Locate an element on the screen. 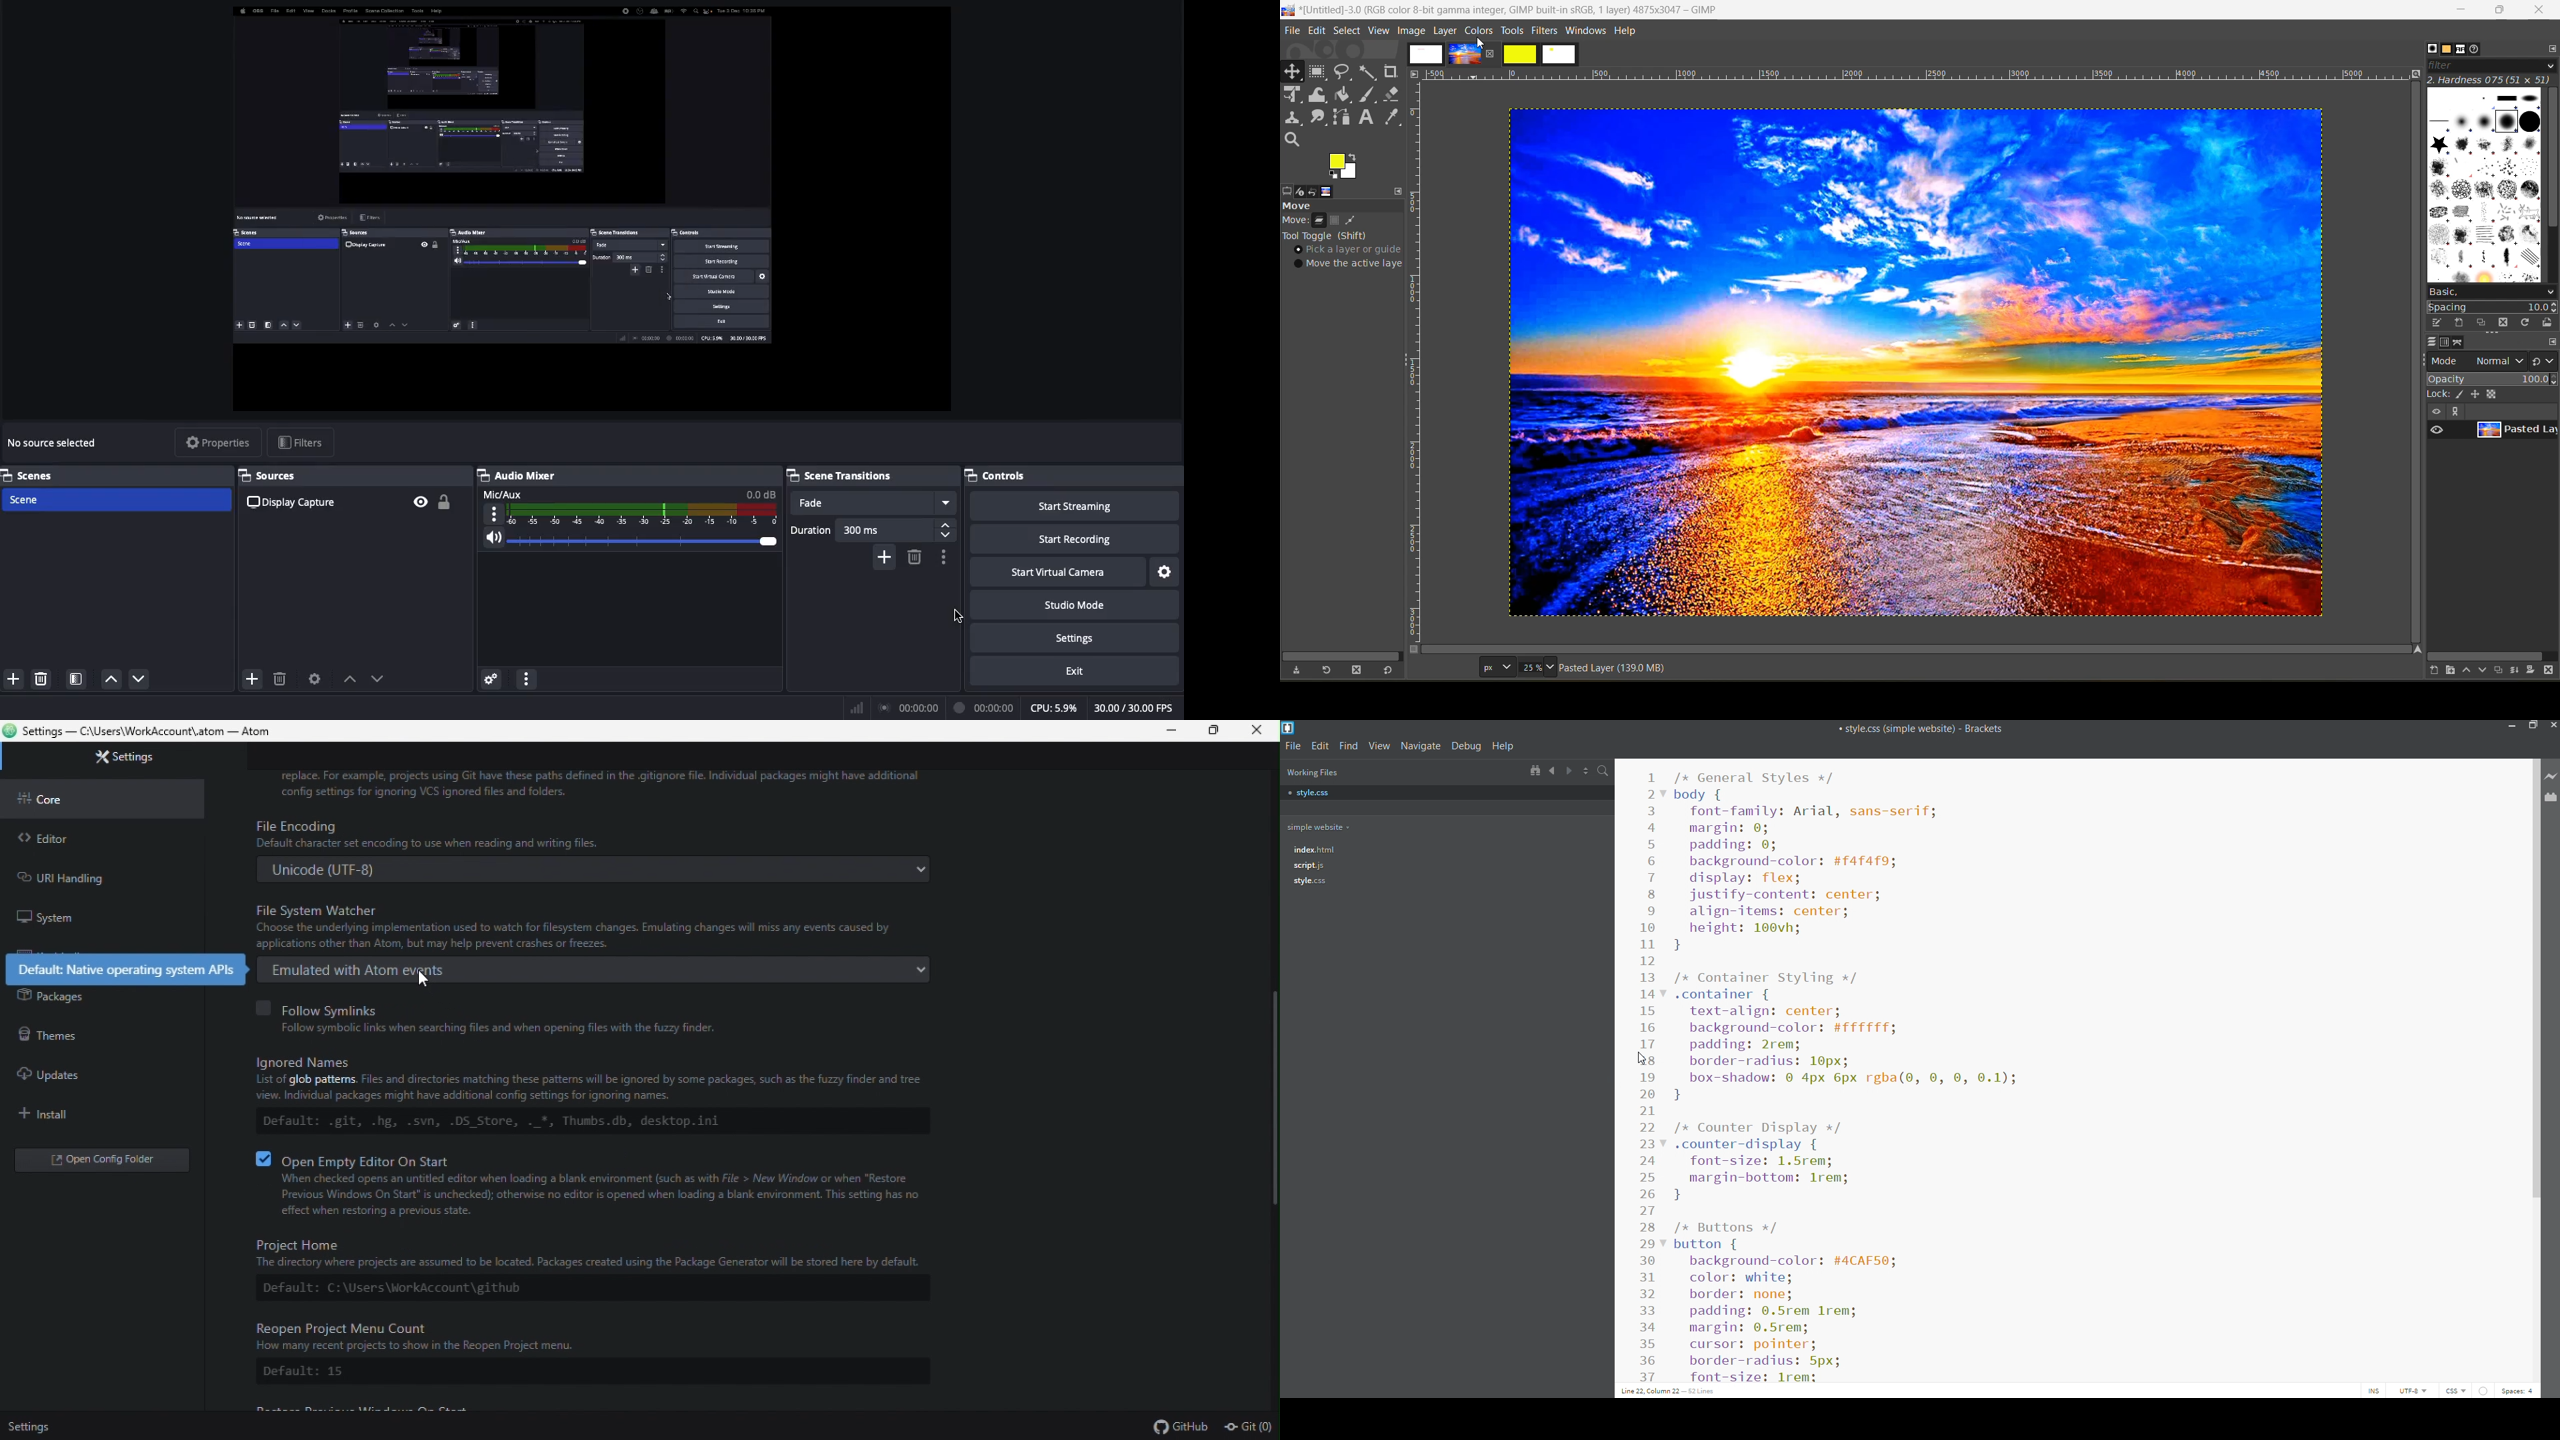 The width and height of the screenshot is (2576, 1456). encoding is located at coordinates (2411, 1391).